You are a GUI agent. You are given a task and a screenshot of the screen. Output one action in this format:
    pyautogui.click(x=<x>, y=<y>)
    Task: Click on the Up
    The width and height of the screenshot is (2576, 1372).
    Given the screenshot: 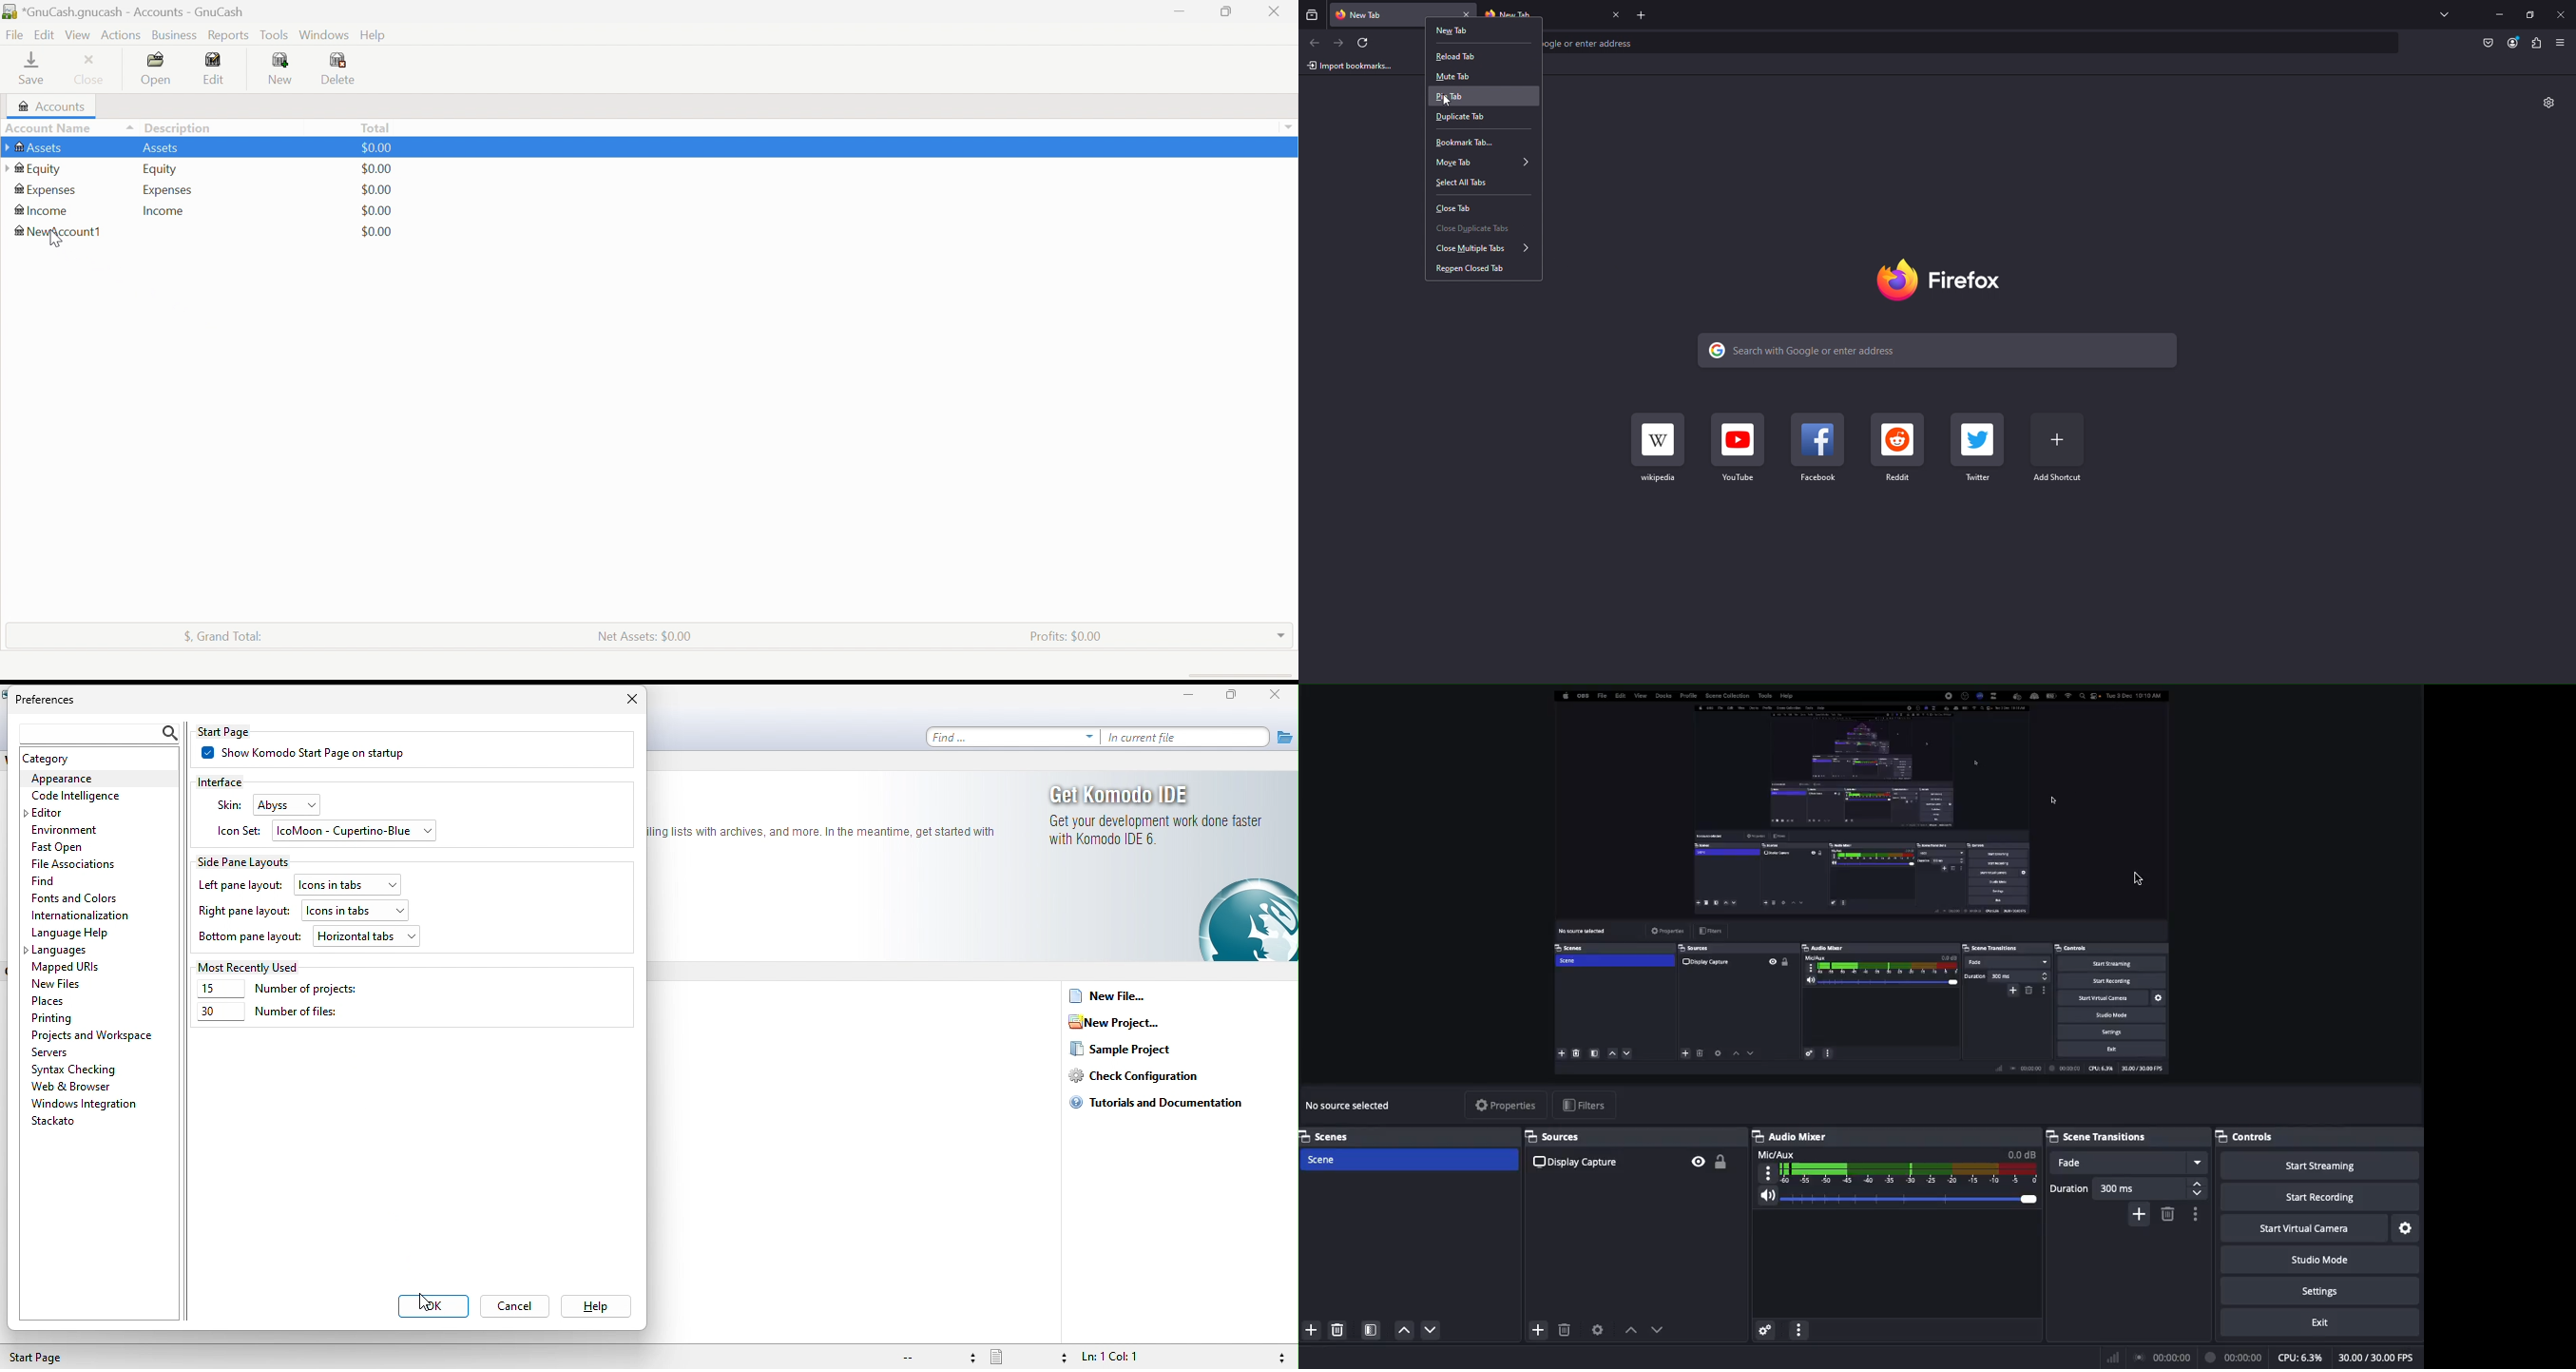 What is the action you would take?
    pyautogui.click(x=1630, y=1331)
    